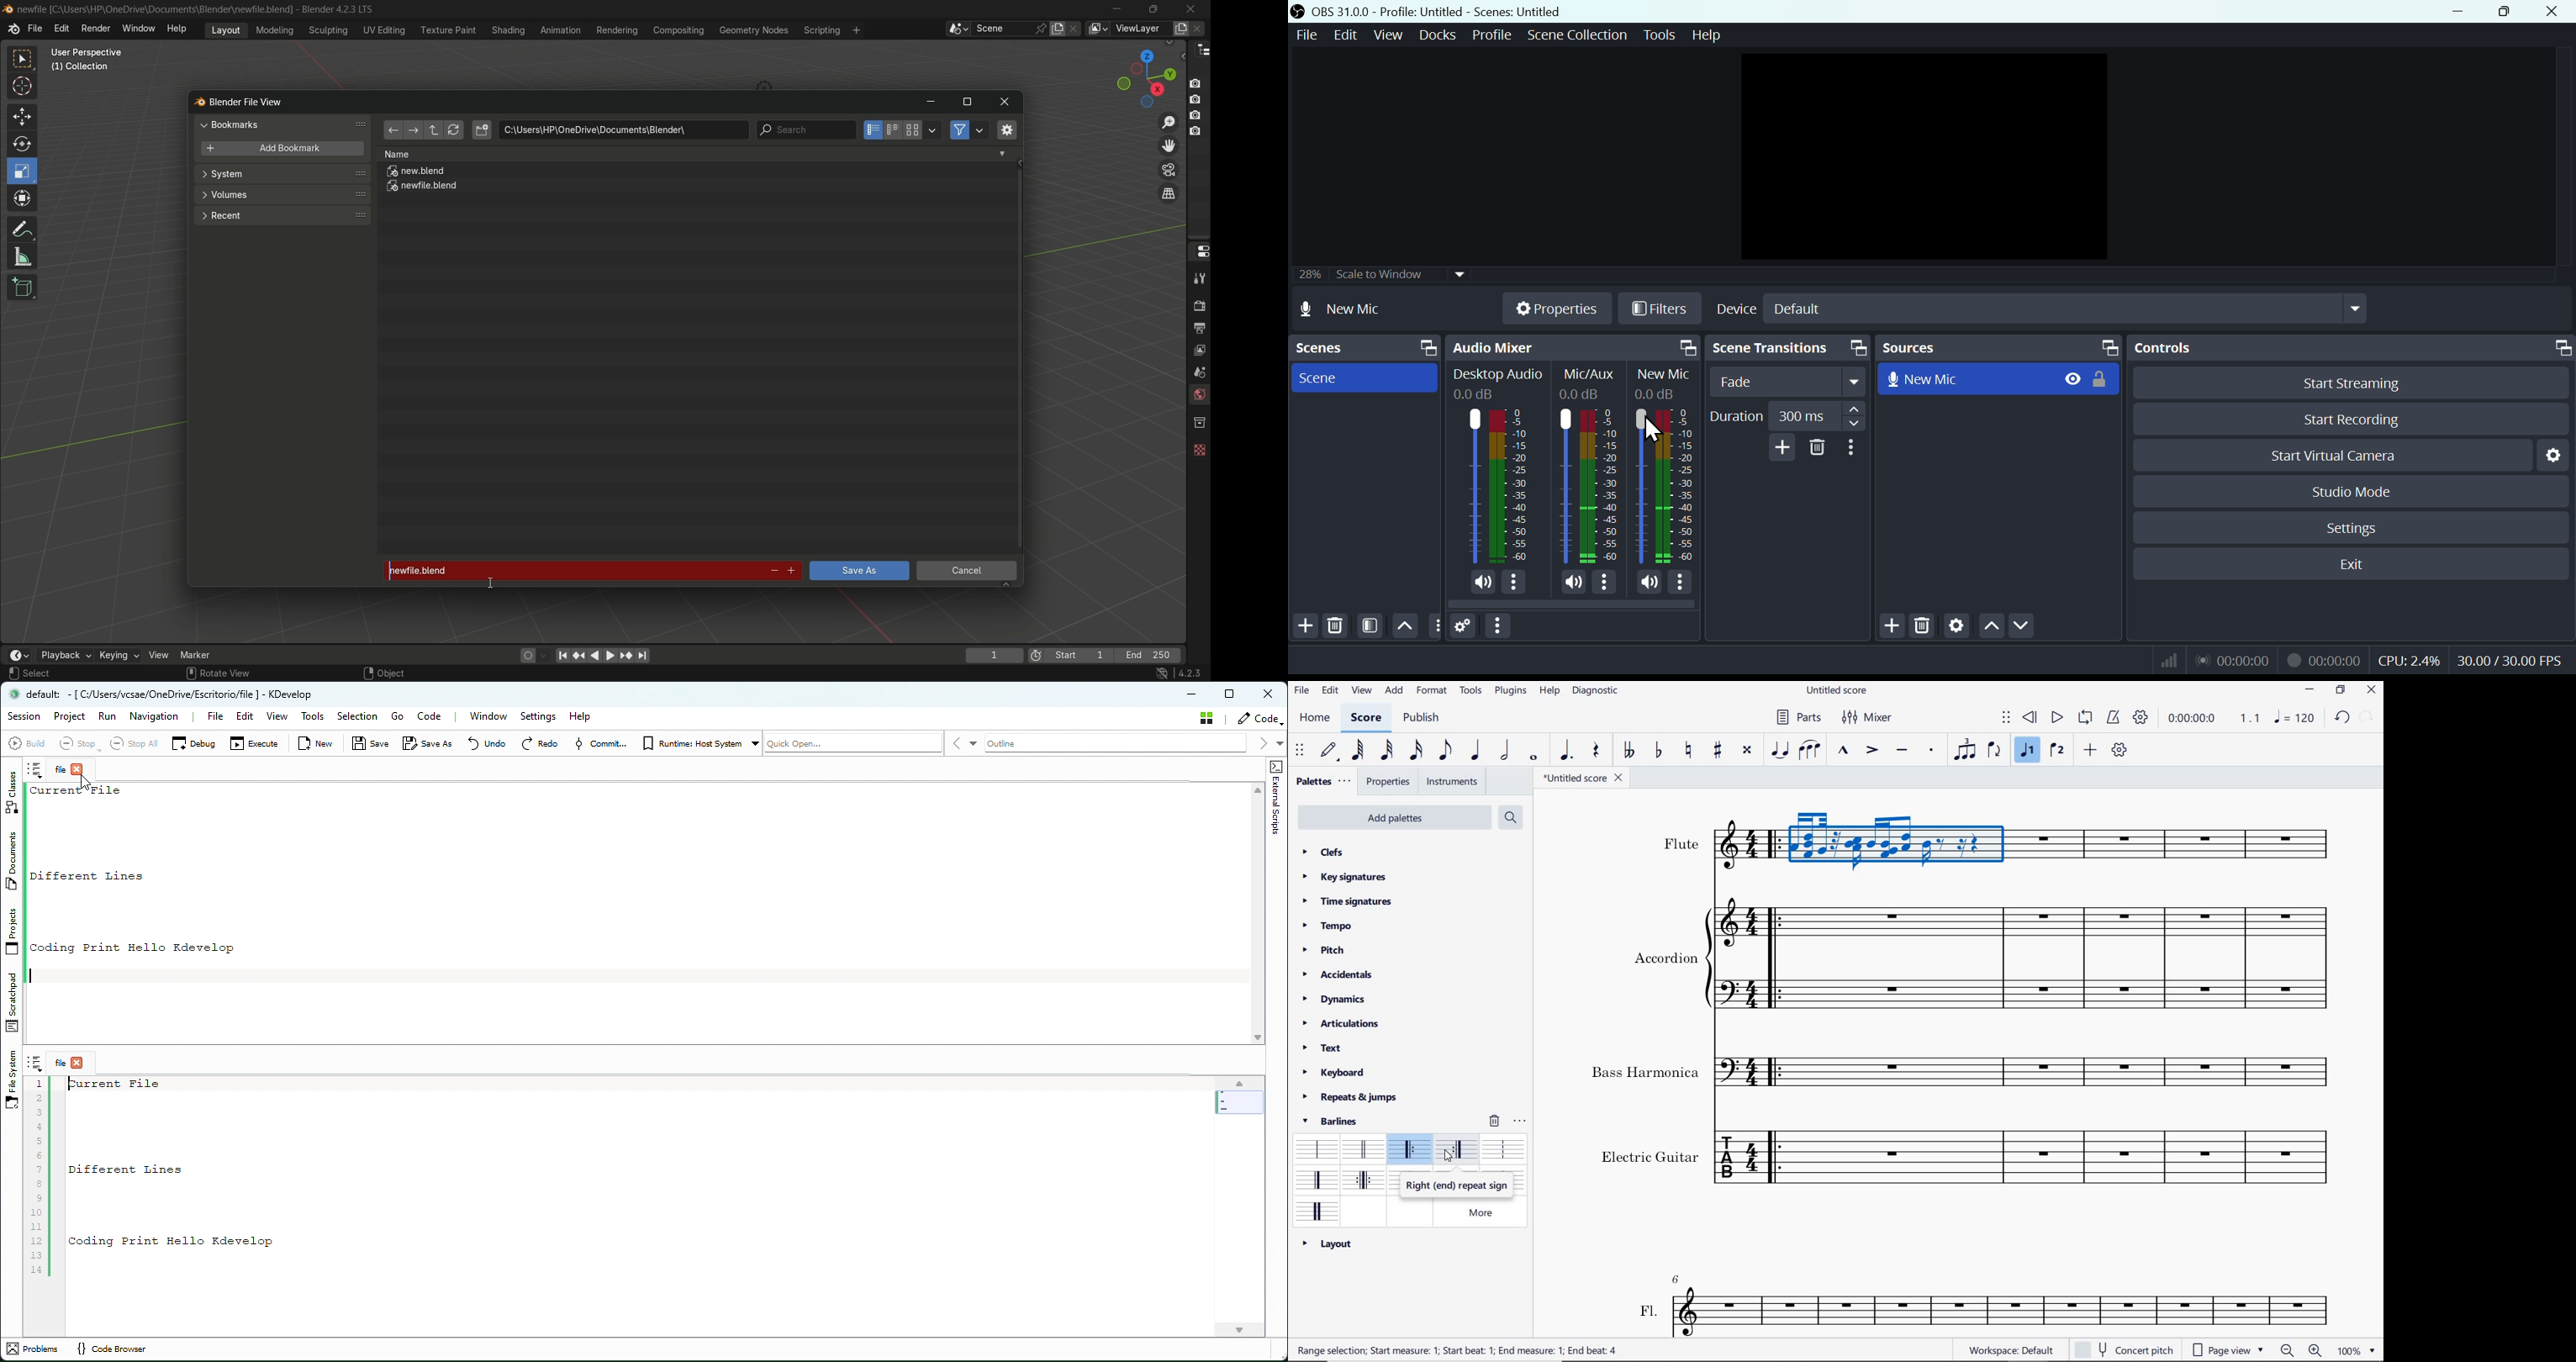 The width and height of the screenshot is (2576, 1372). I want to click on loop playback, so click(2085, 718).